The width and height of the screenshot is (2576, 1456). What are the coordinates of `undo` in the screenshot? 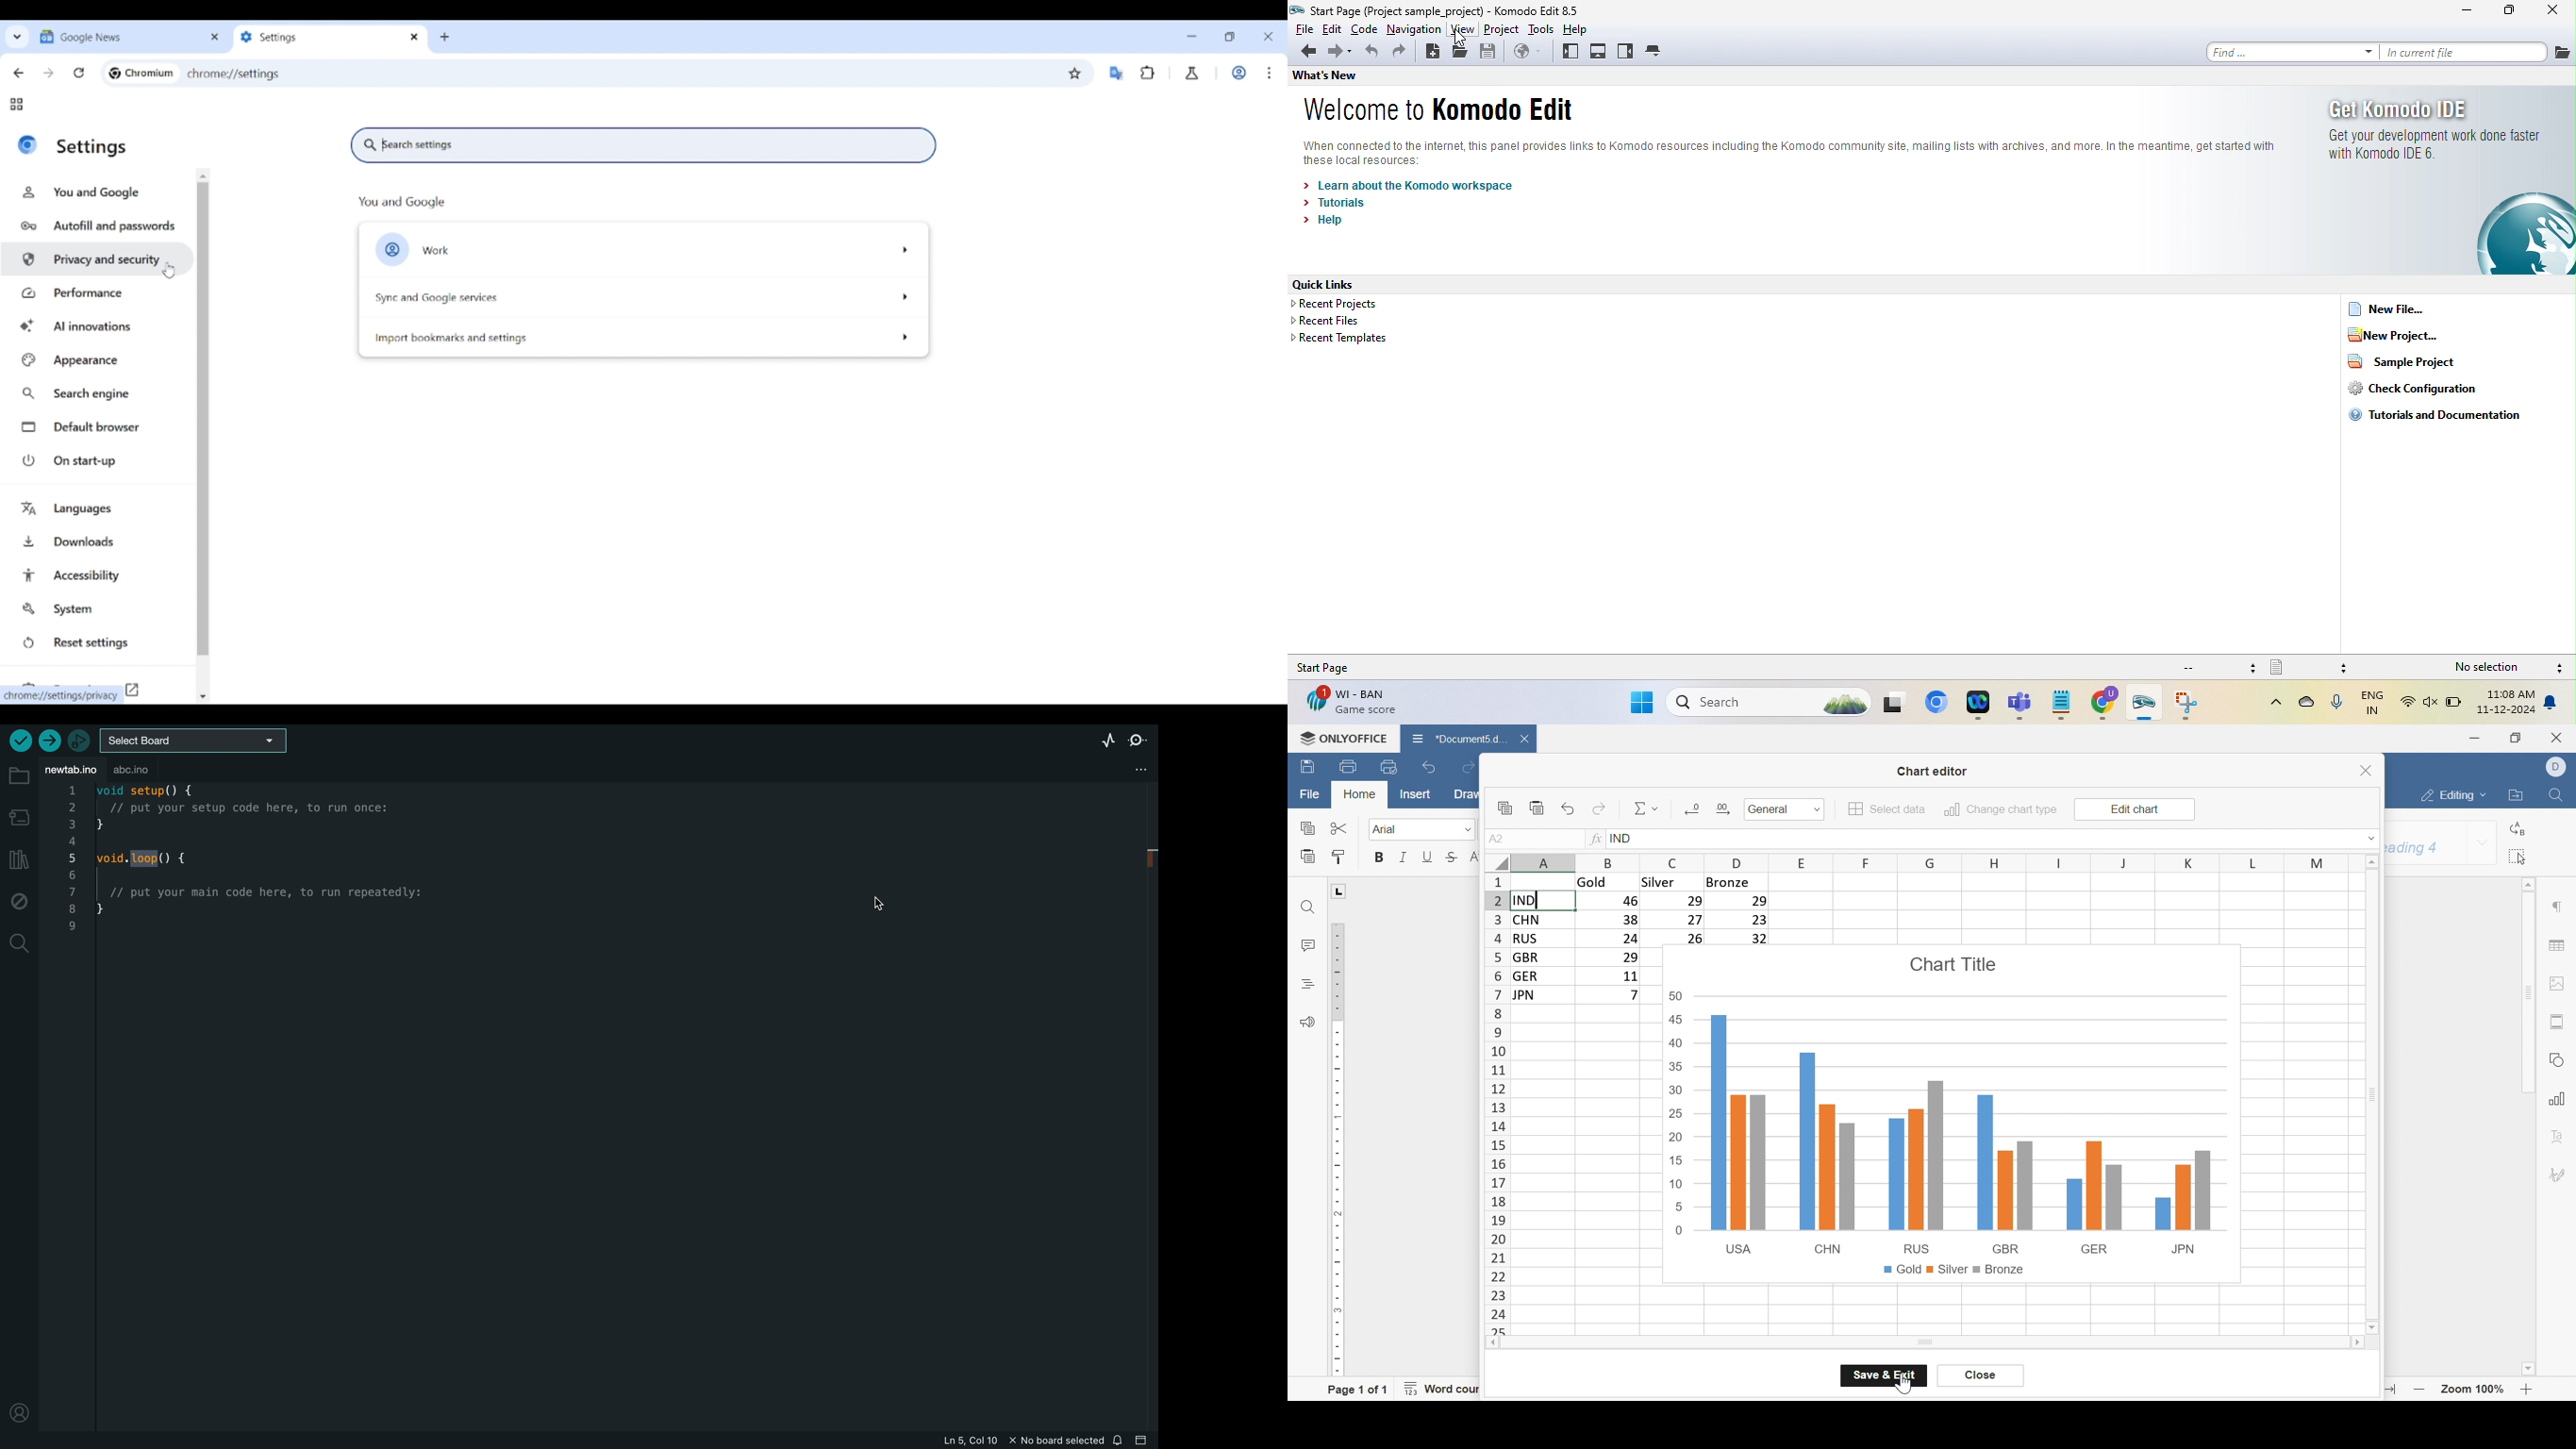 It's located at (1430, 766).